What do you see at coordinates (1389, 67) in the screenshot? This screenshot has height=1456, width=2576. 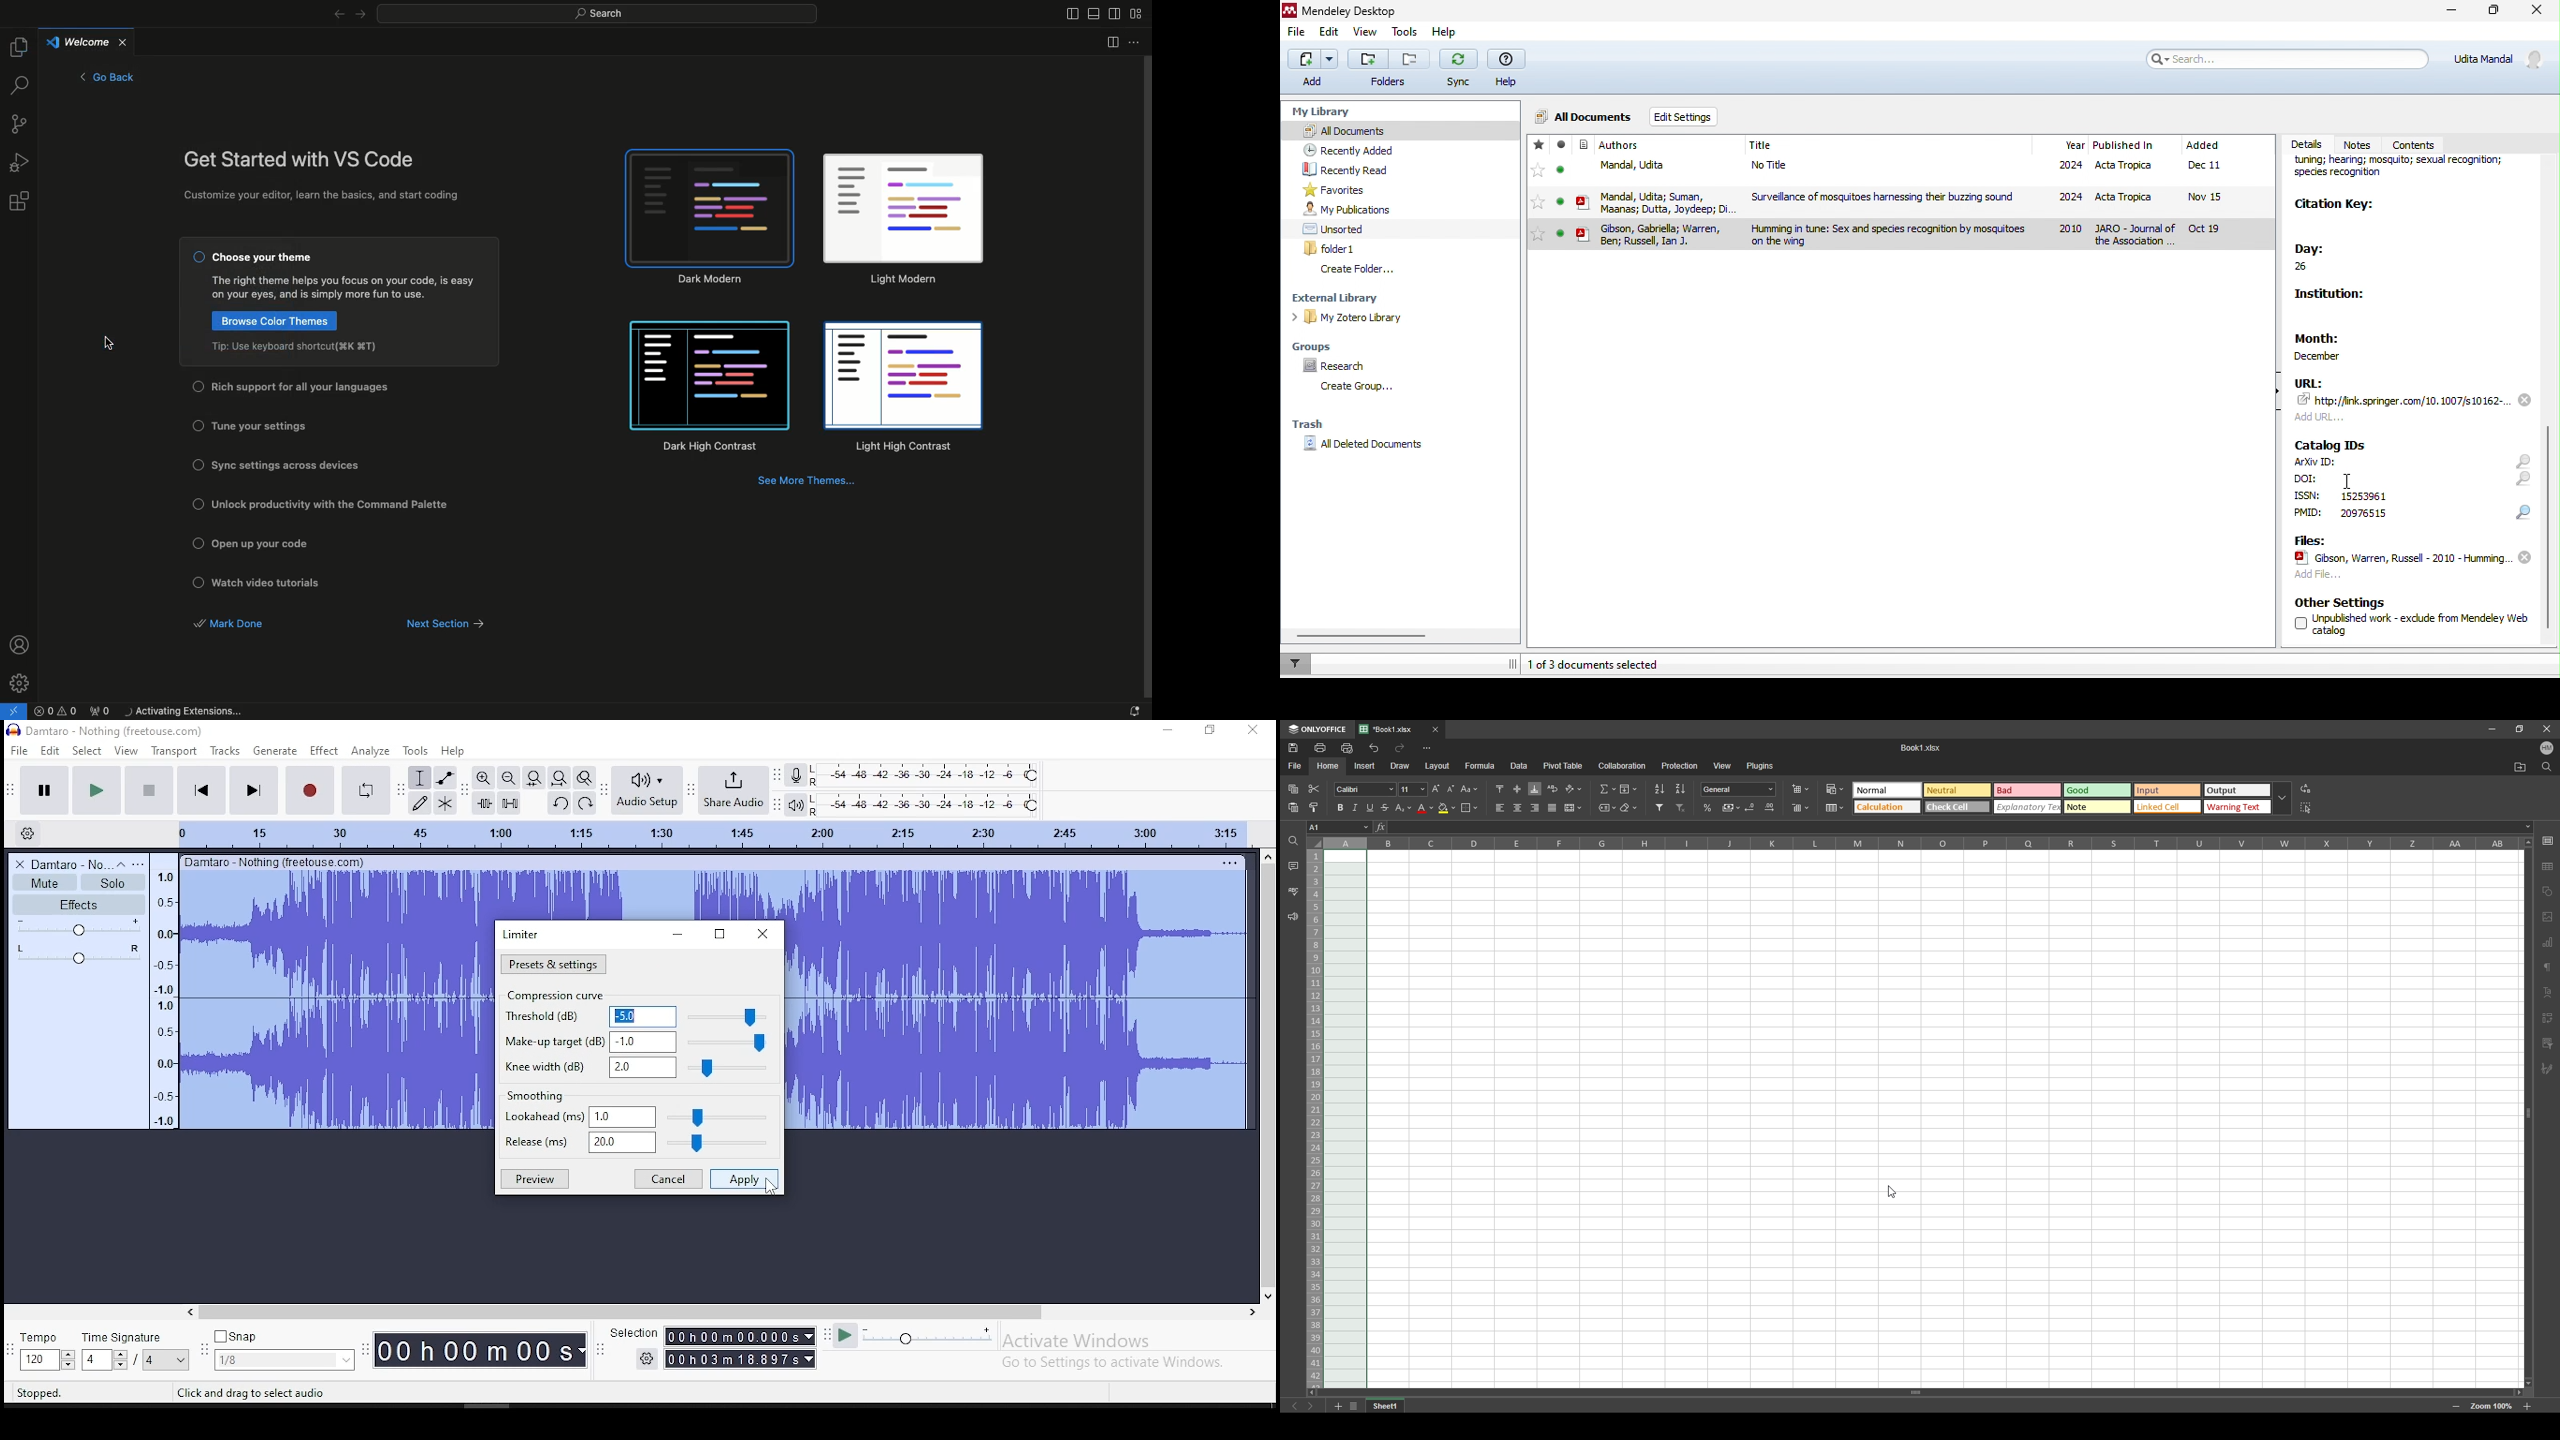 I see `` at bounding box center [1389, 67].